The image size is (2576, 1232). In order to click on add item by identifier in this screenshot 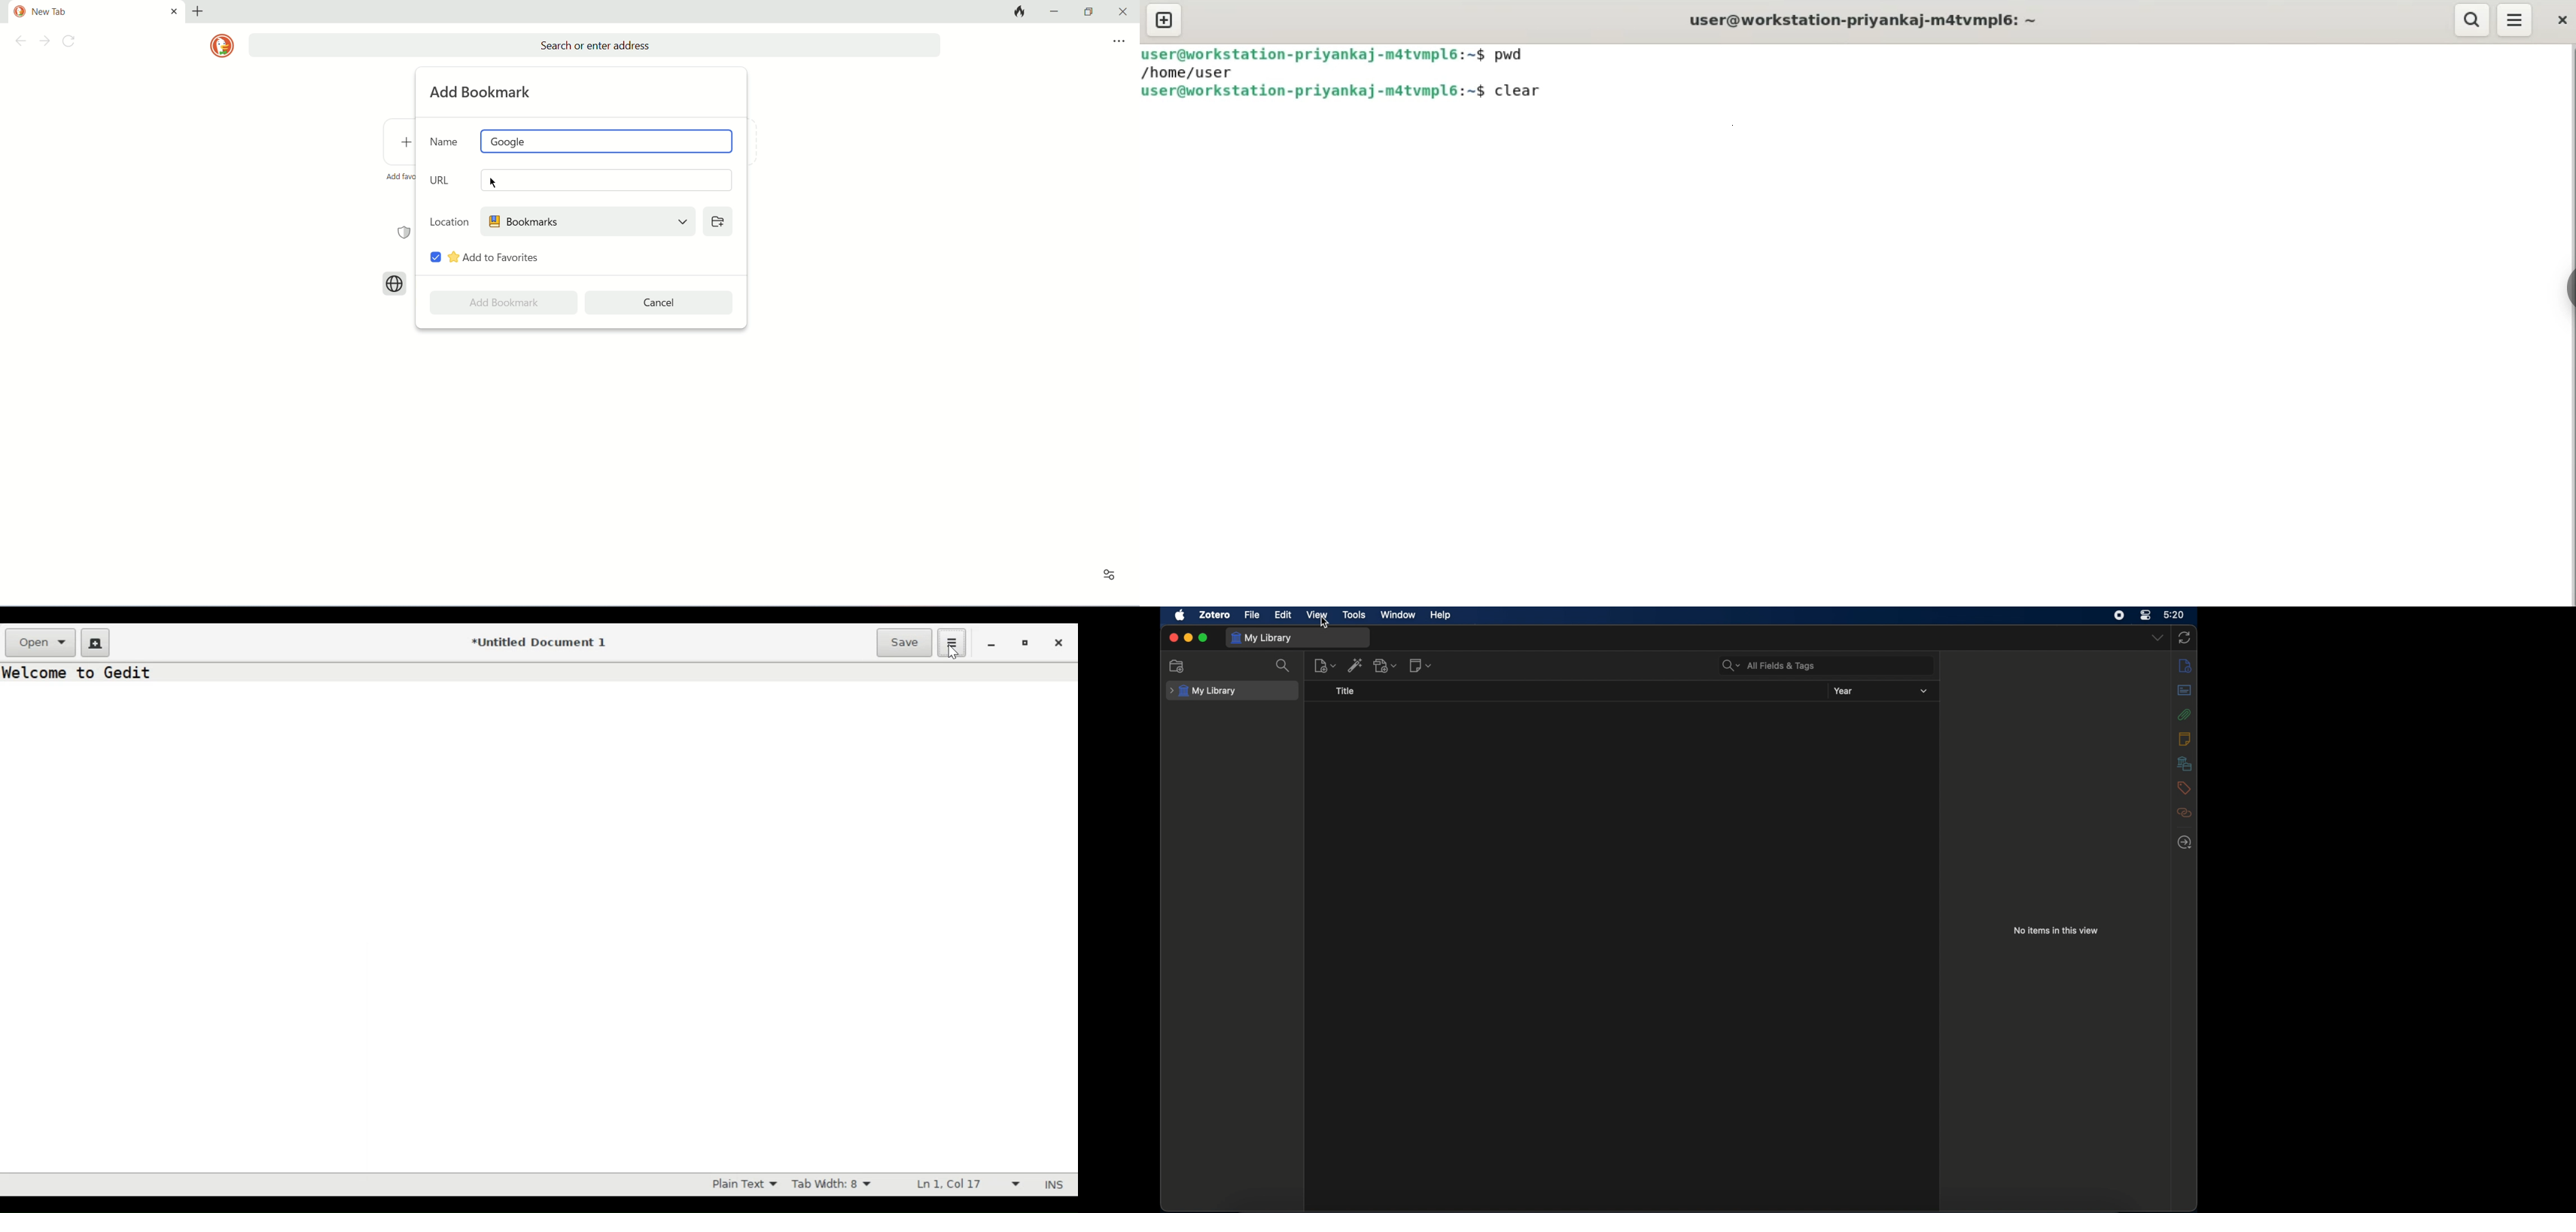, I will do `click(1355, 665)`.